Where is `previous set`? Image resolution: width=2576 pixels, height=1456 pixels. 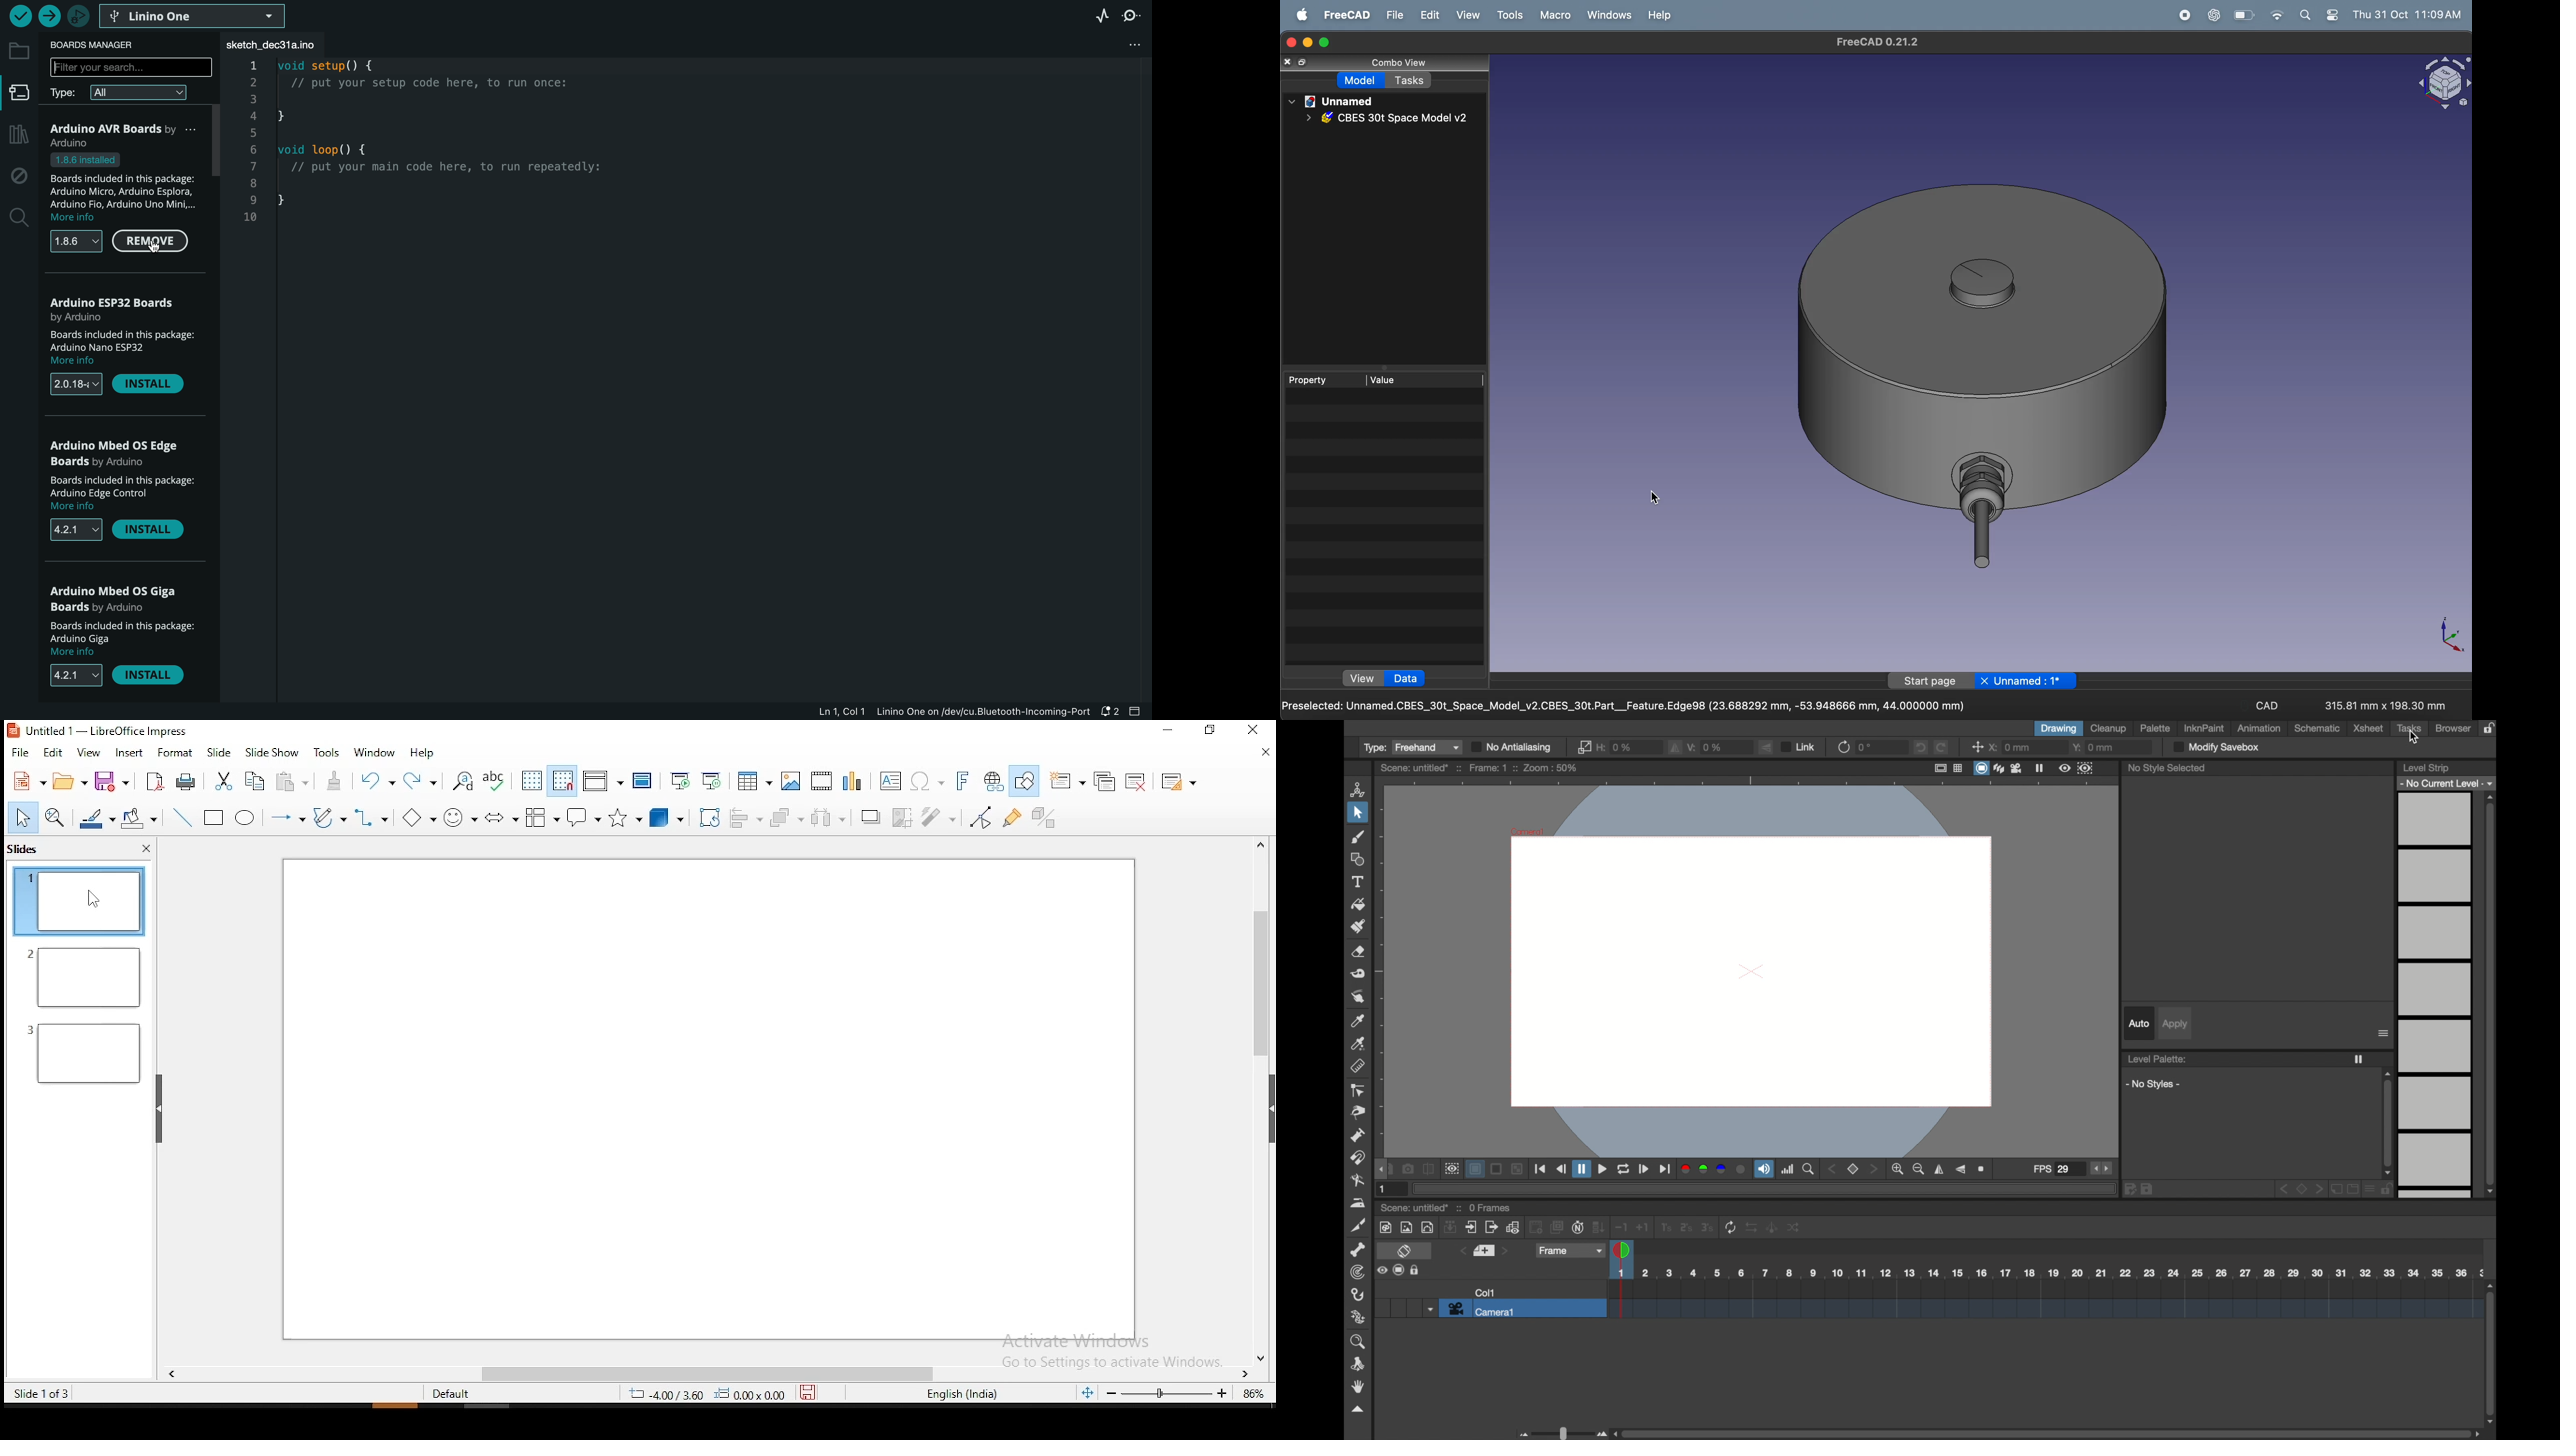 previous set is located at coordinates (1462, 1251).